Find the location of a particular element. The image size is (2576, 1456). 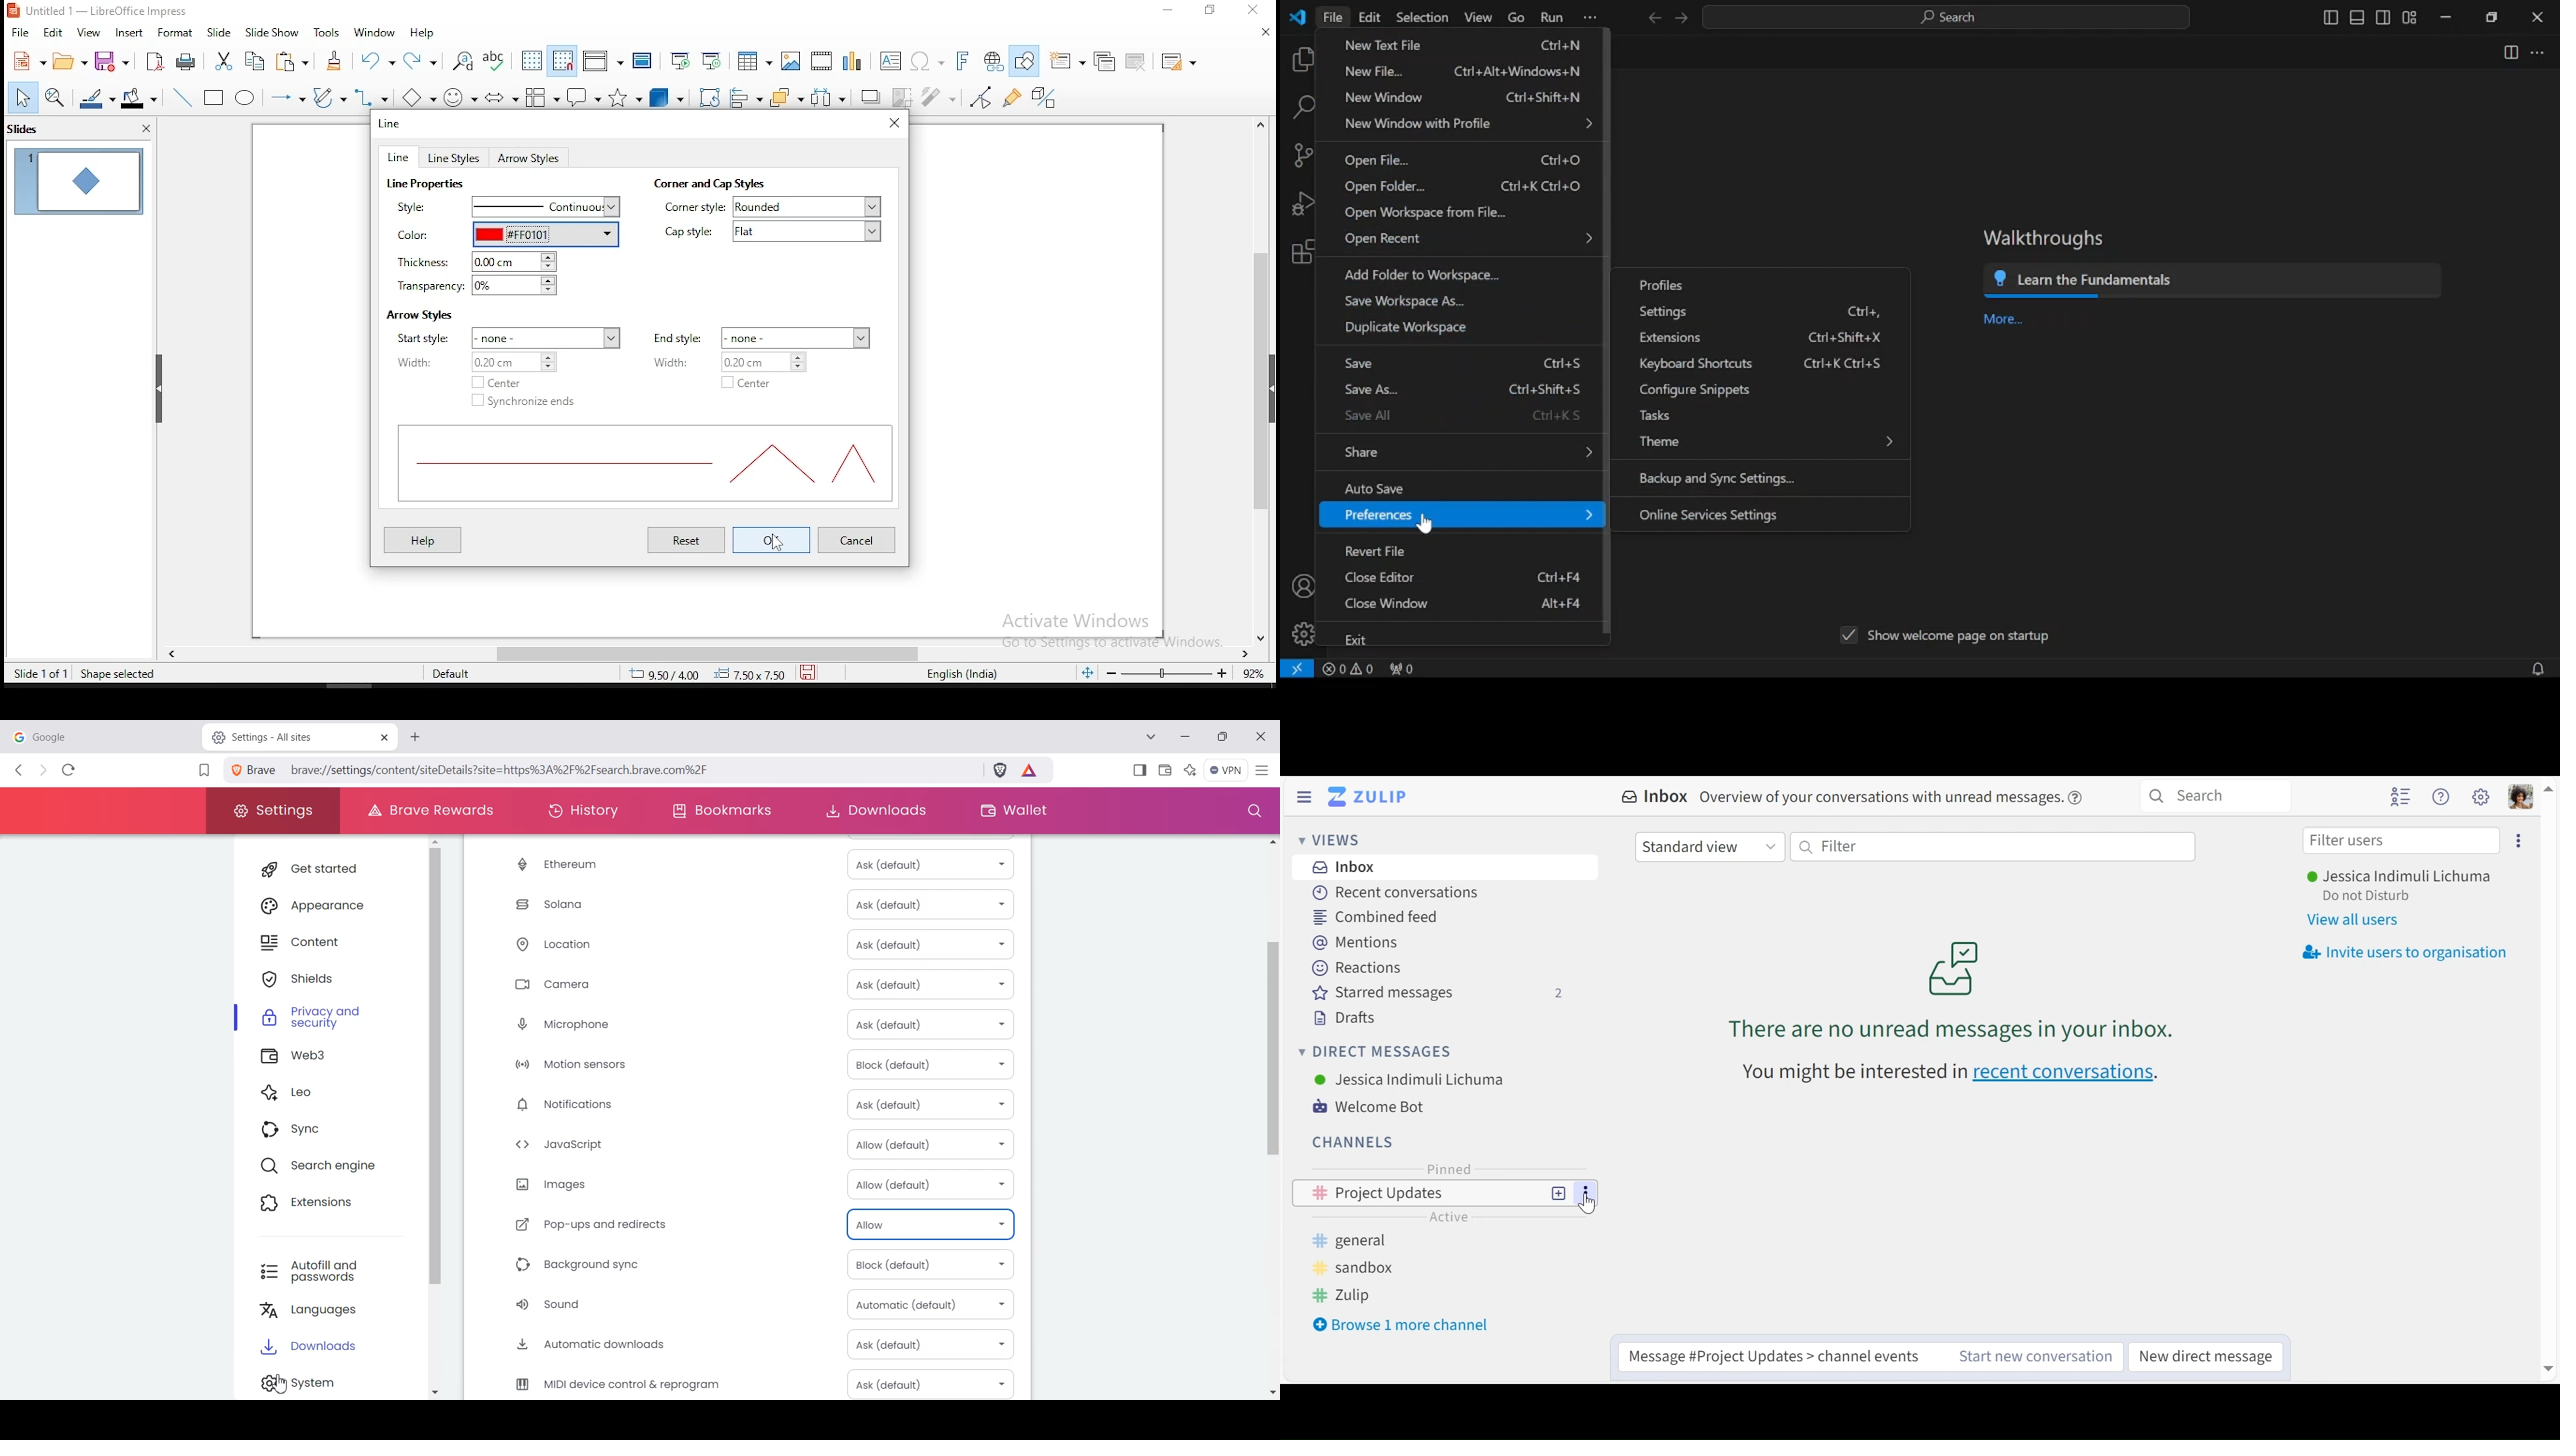

save is located at coordinates (1361, 364).